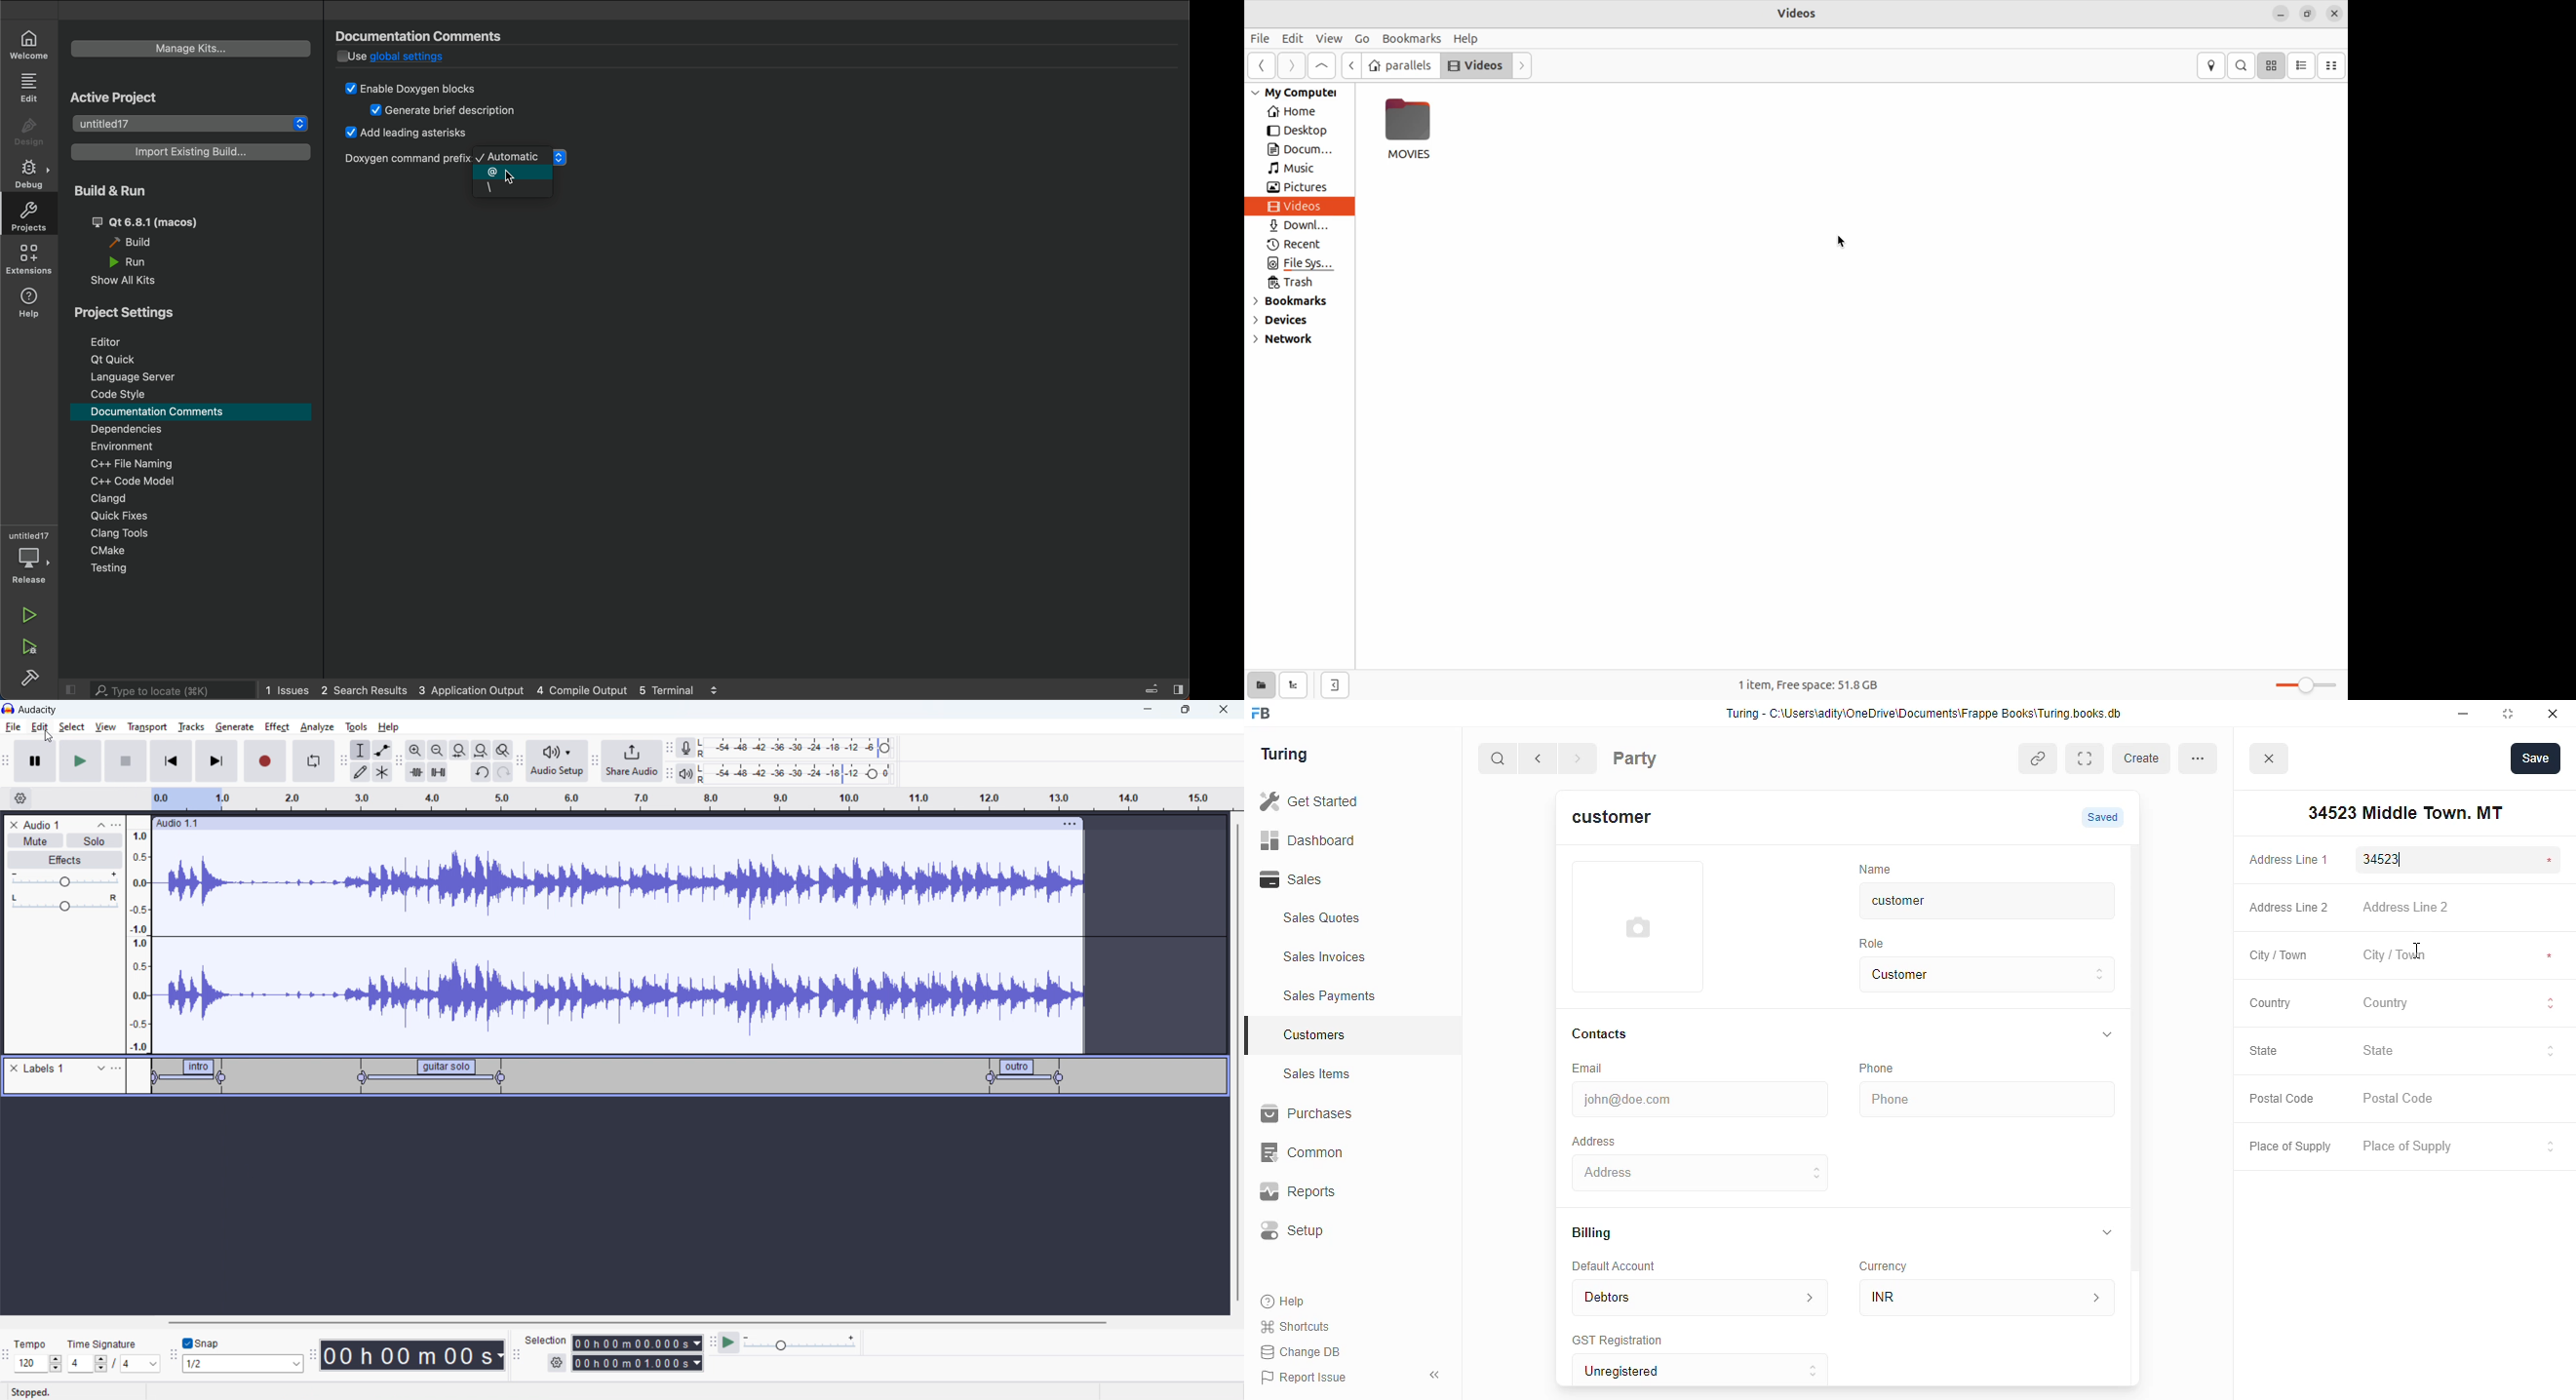  I want to click on Customer, so click(1971, 975).